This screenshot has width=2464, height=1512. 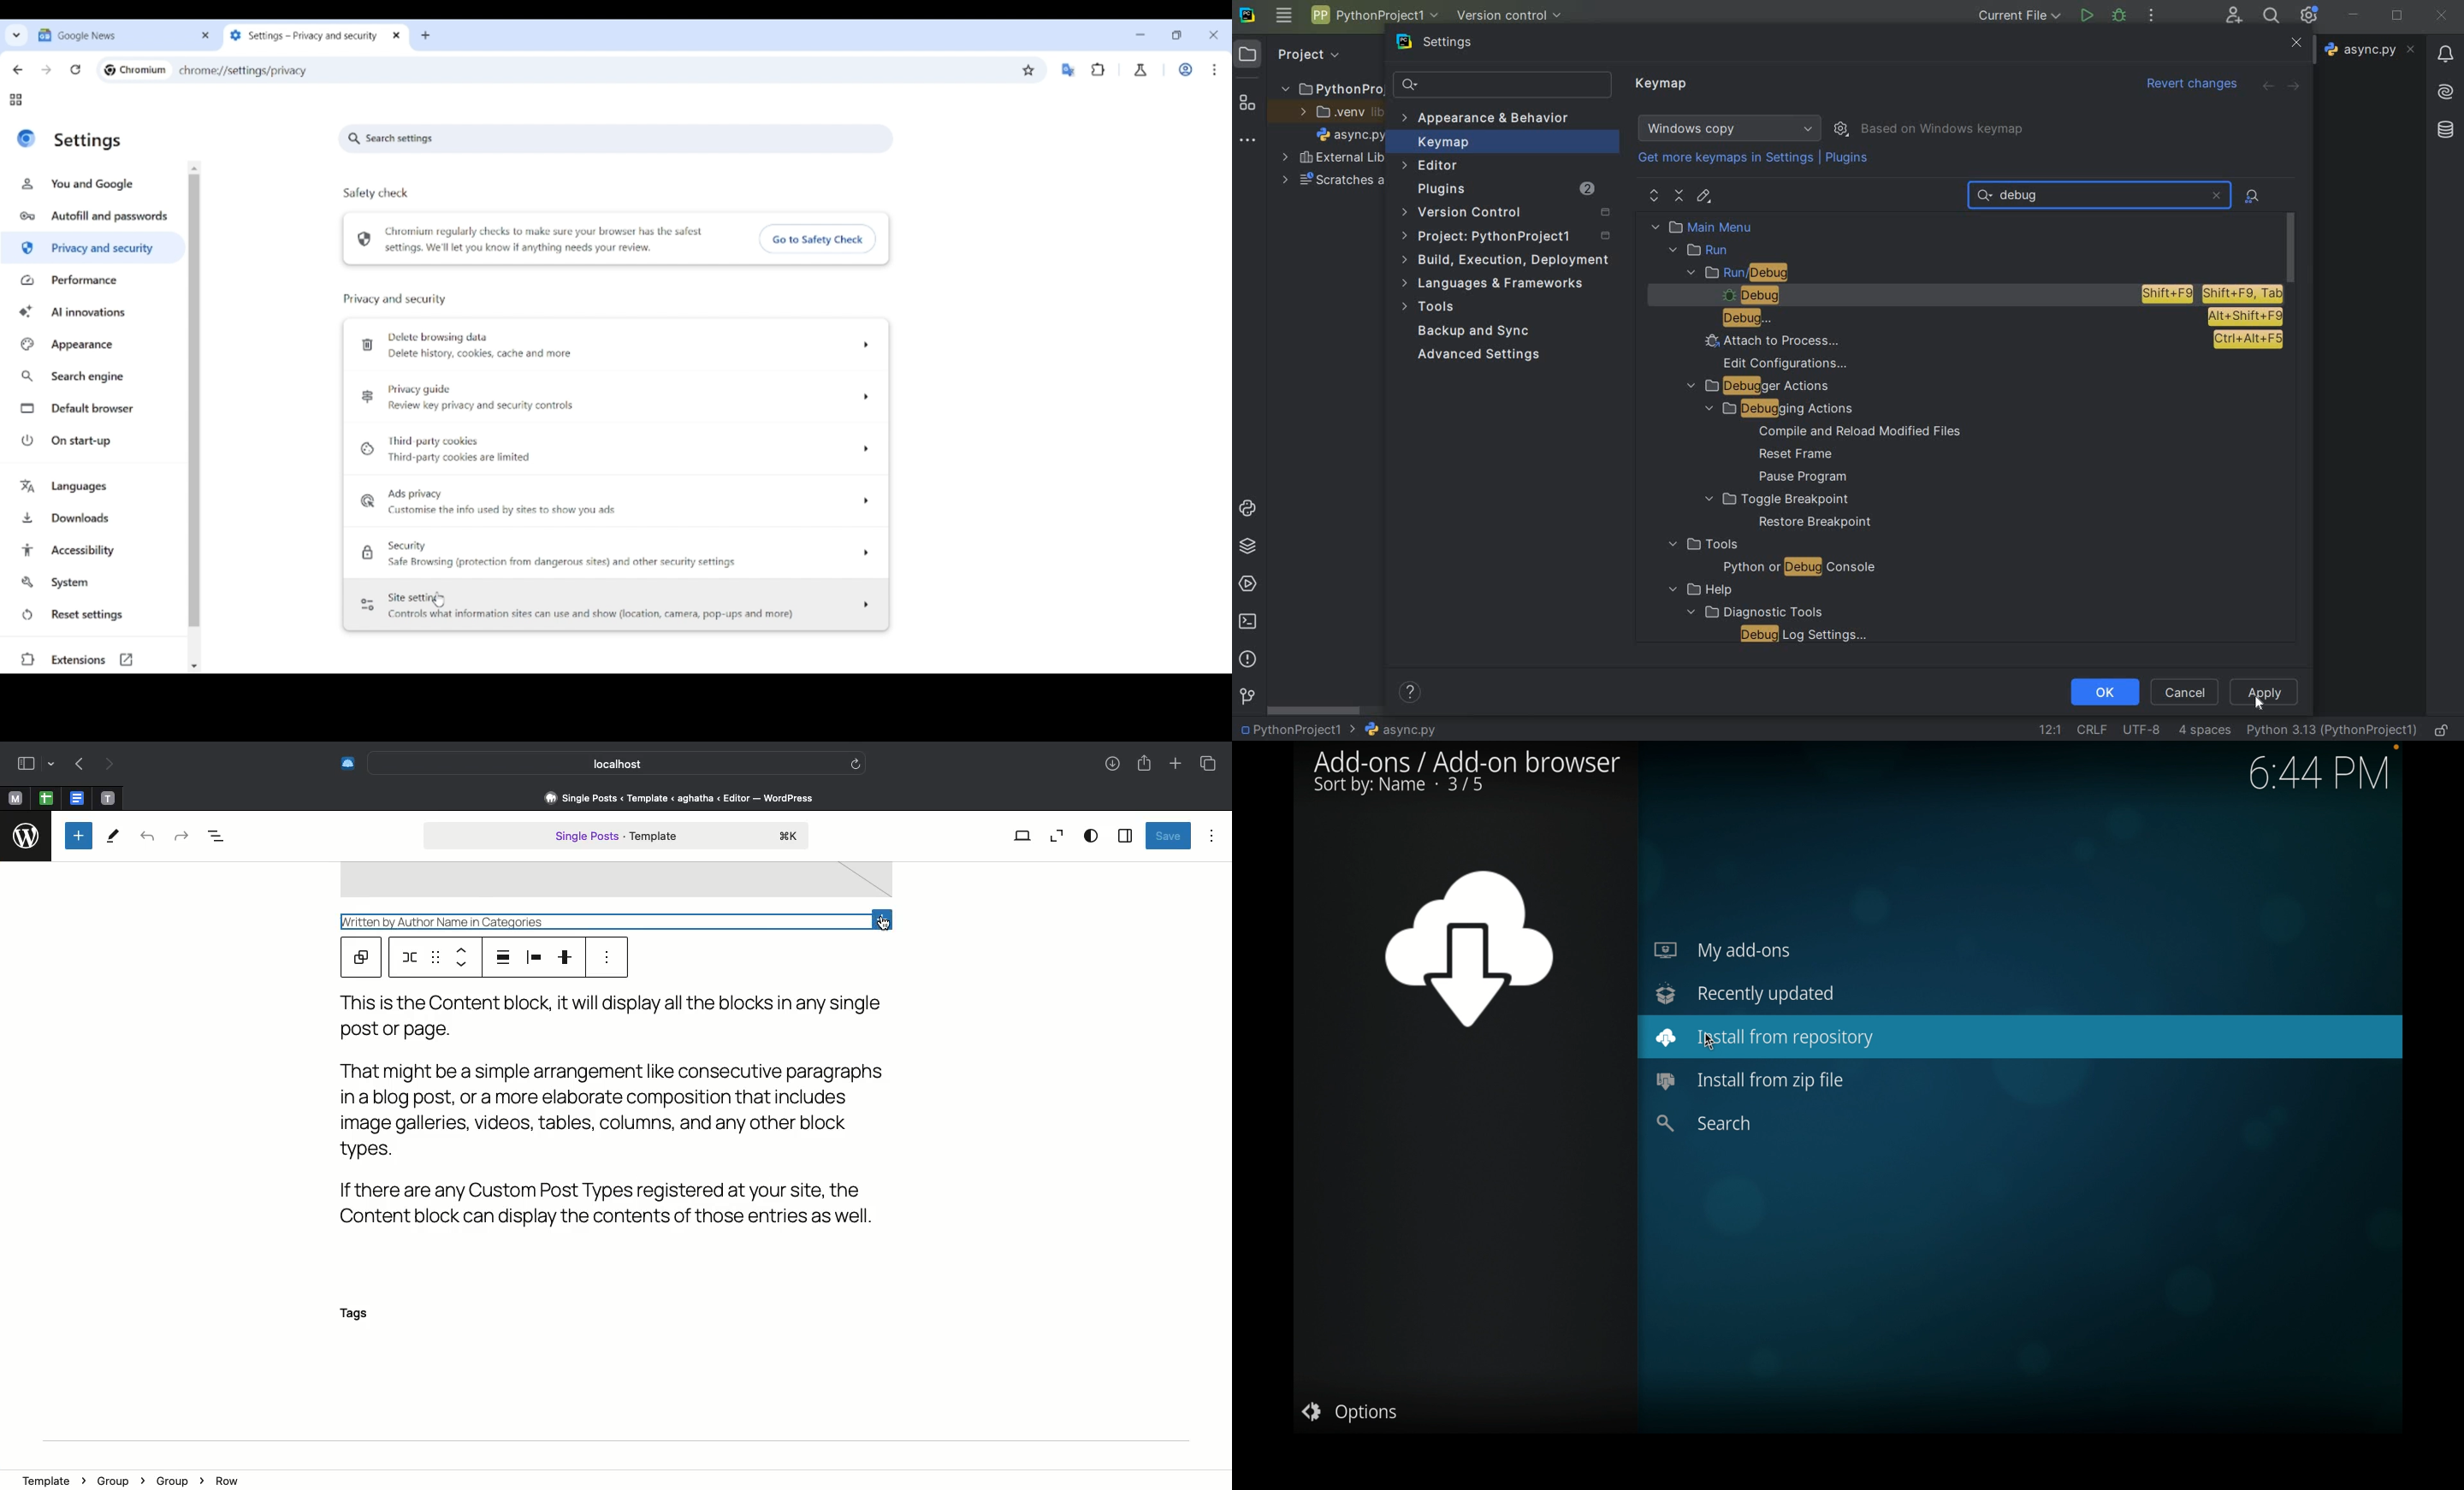 I want to click on Chromium logo, so click(x=110, y=70).